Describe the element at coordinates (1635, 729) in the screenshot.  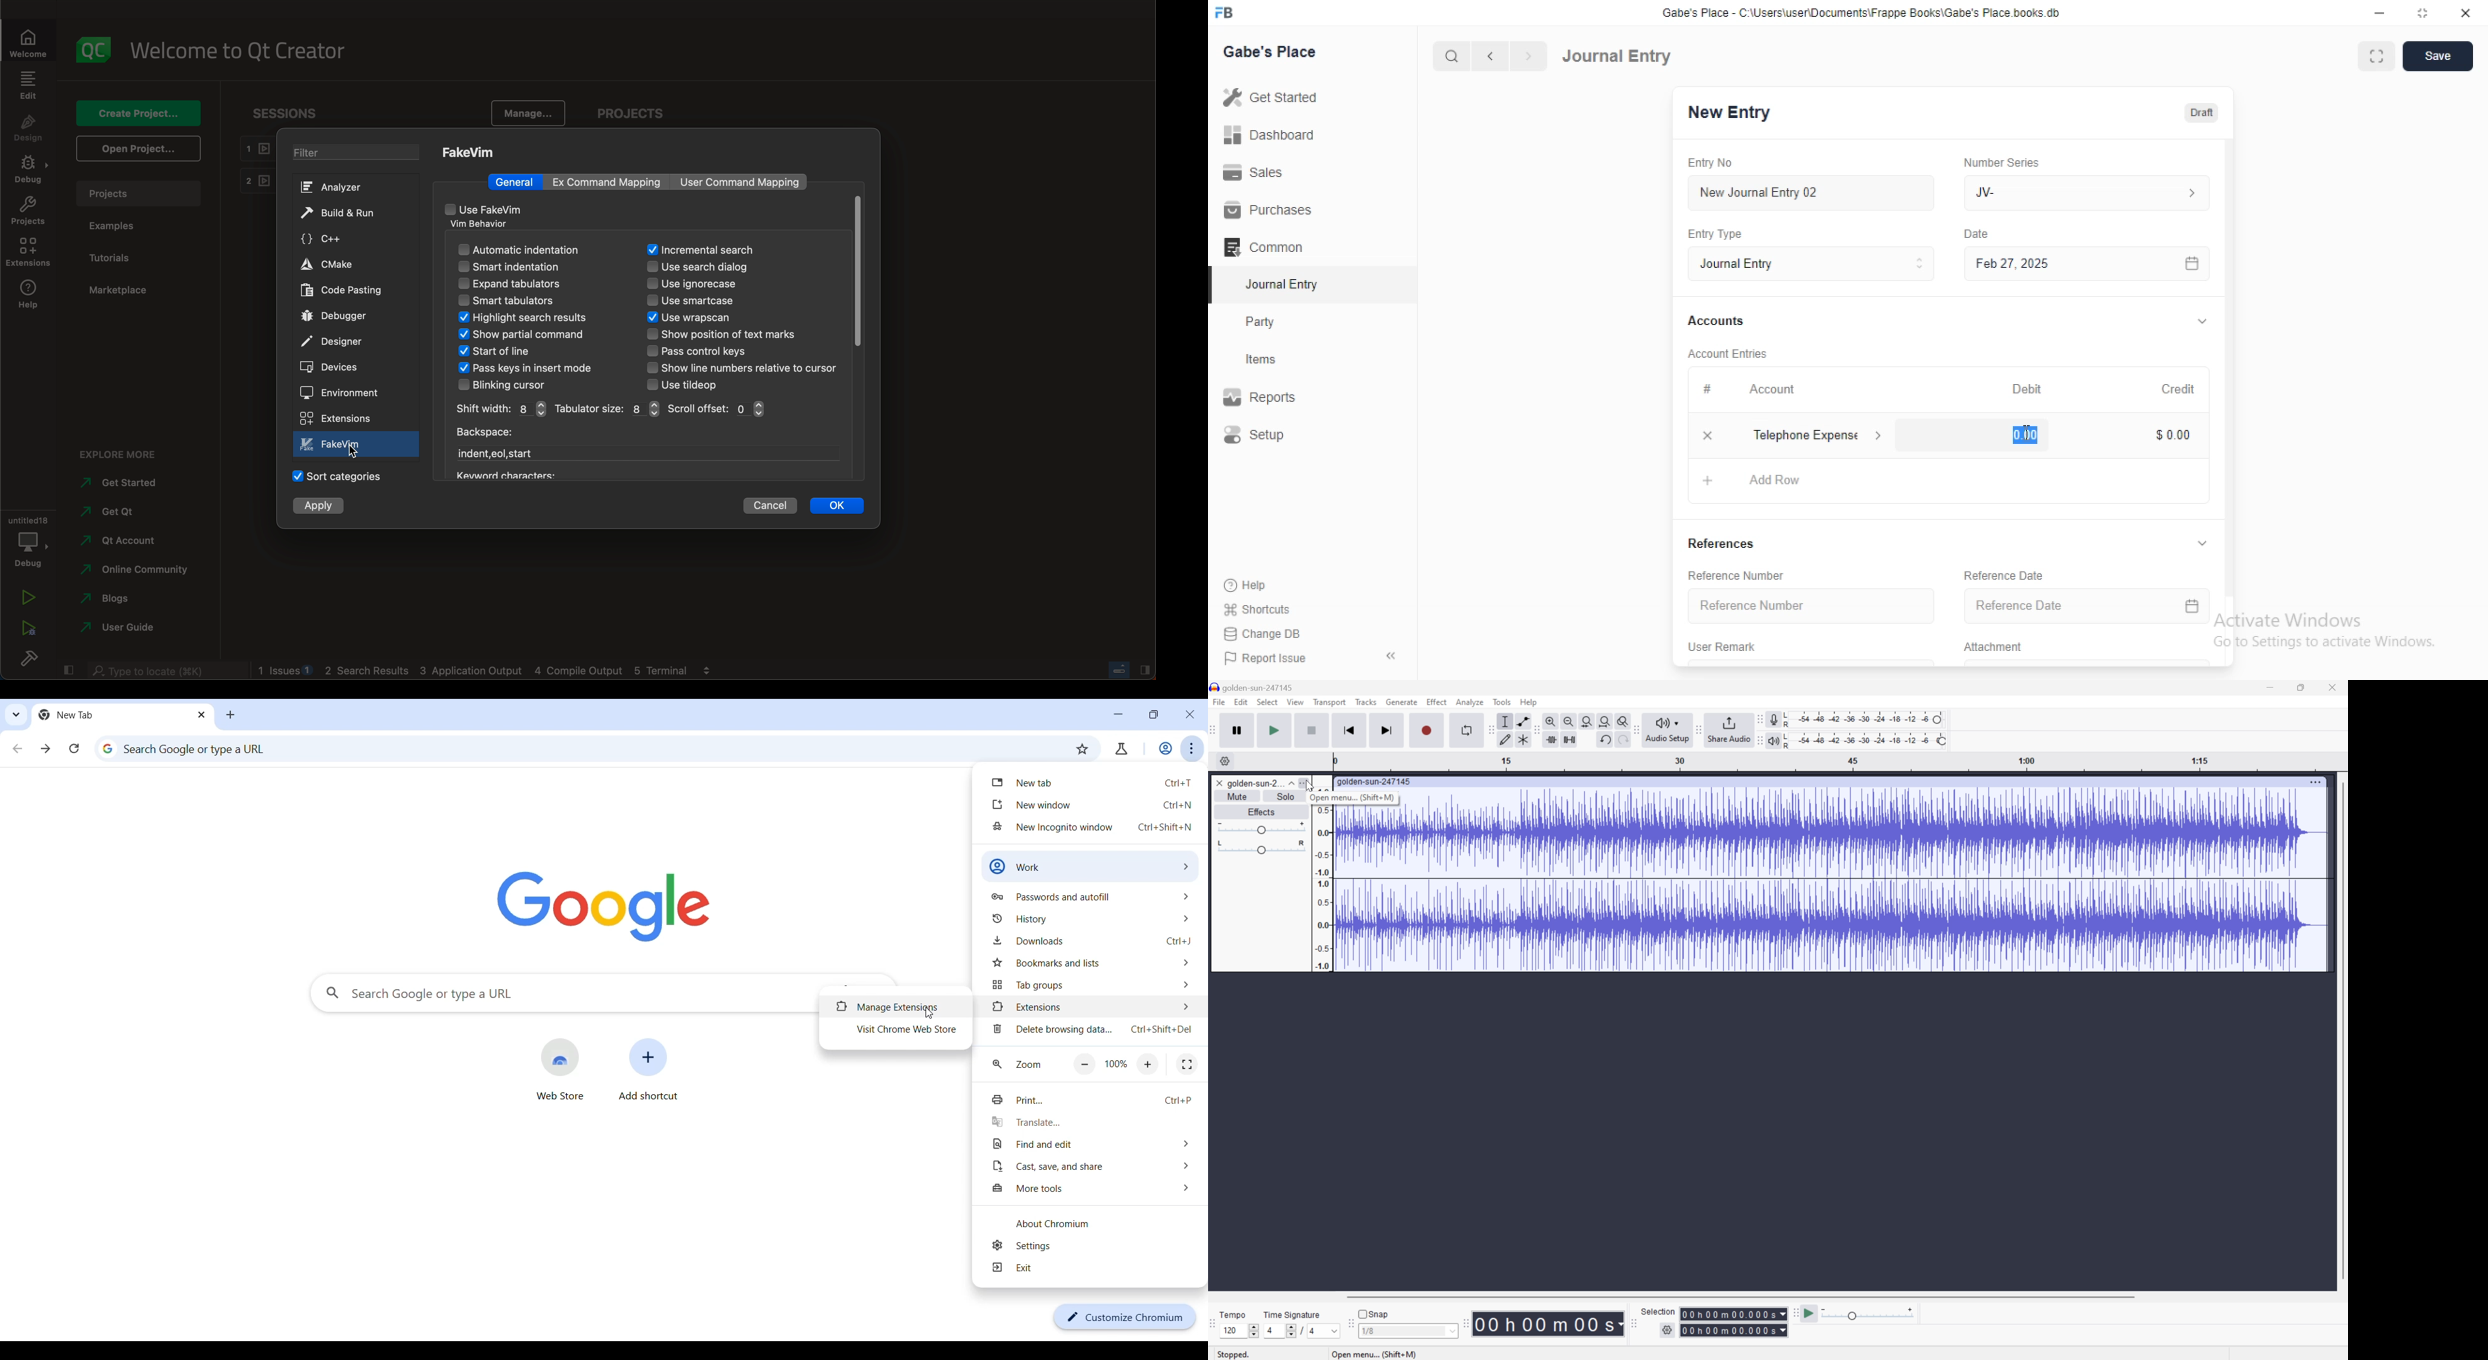
I see `Audacity audio setup toolbar` at that location.